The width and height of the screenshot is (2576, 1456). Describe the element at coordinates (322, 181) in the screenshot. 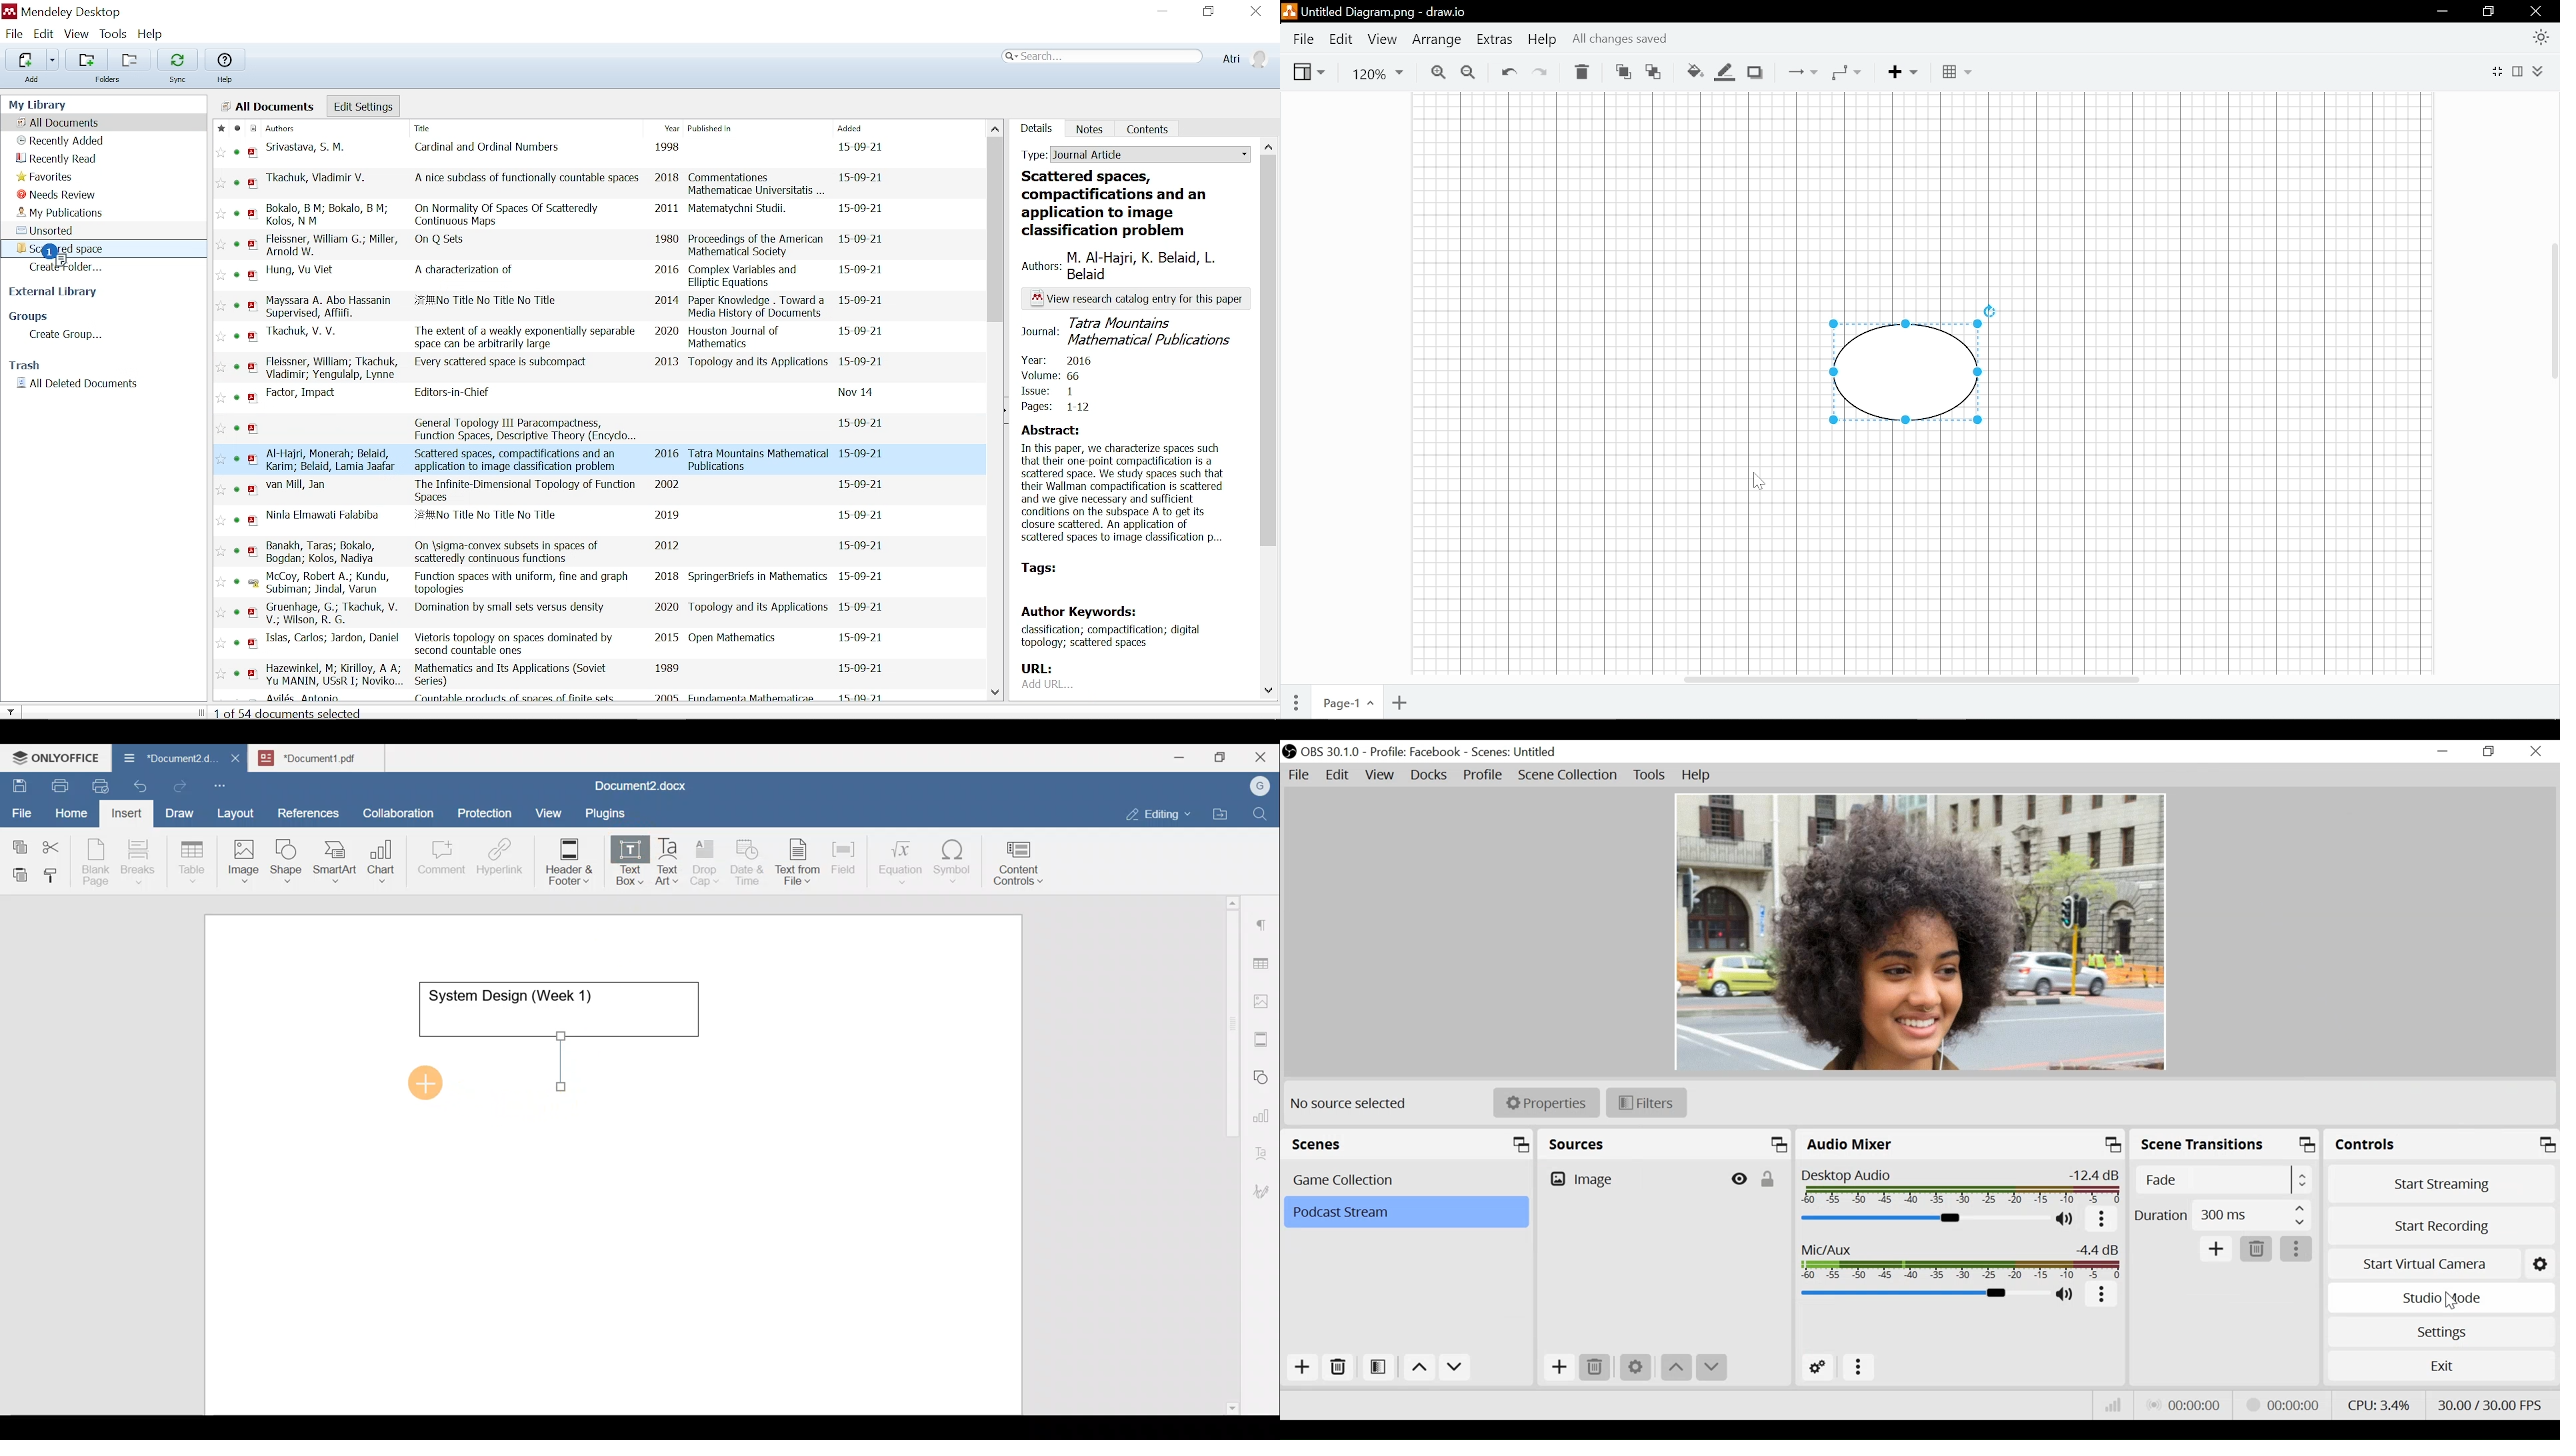

I see `authors` at that location.